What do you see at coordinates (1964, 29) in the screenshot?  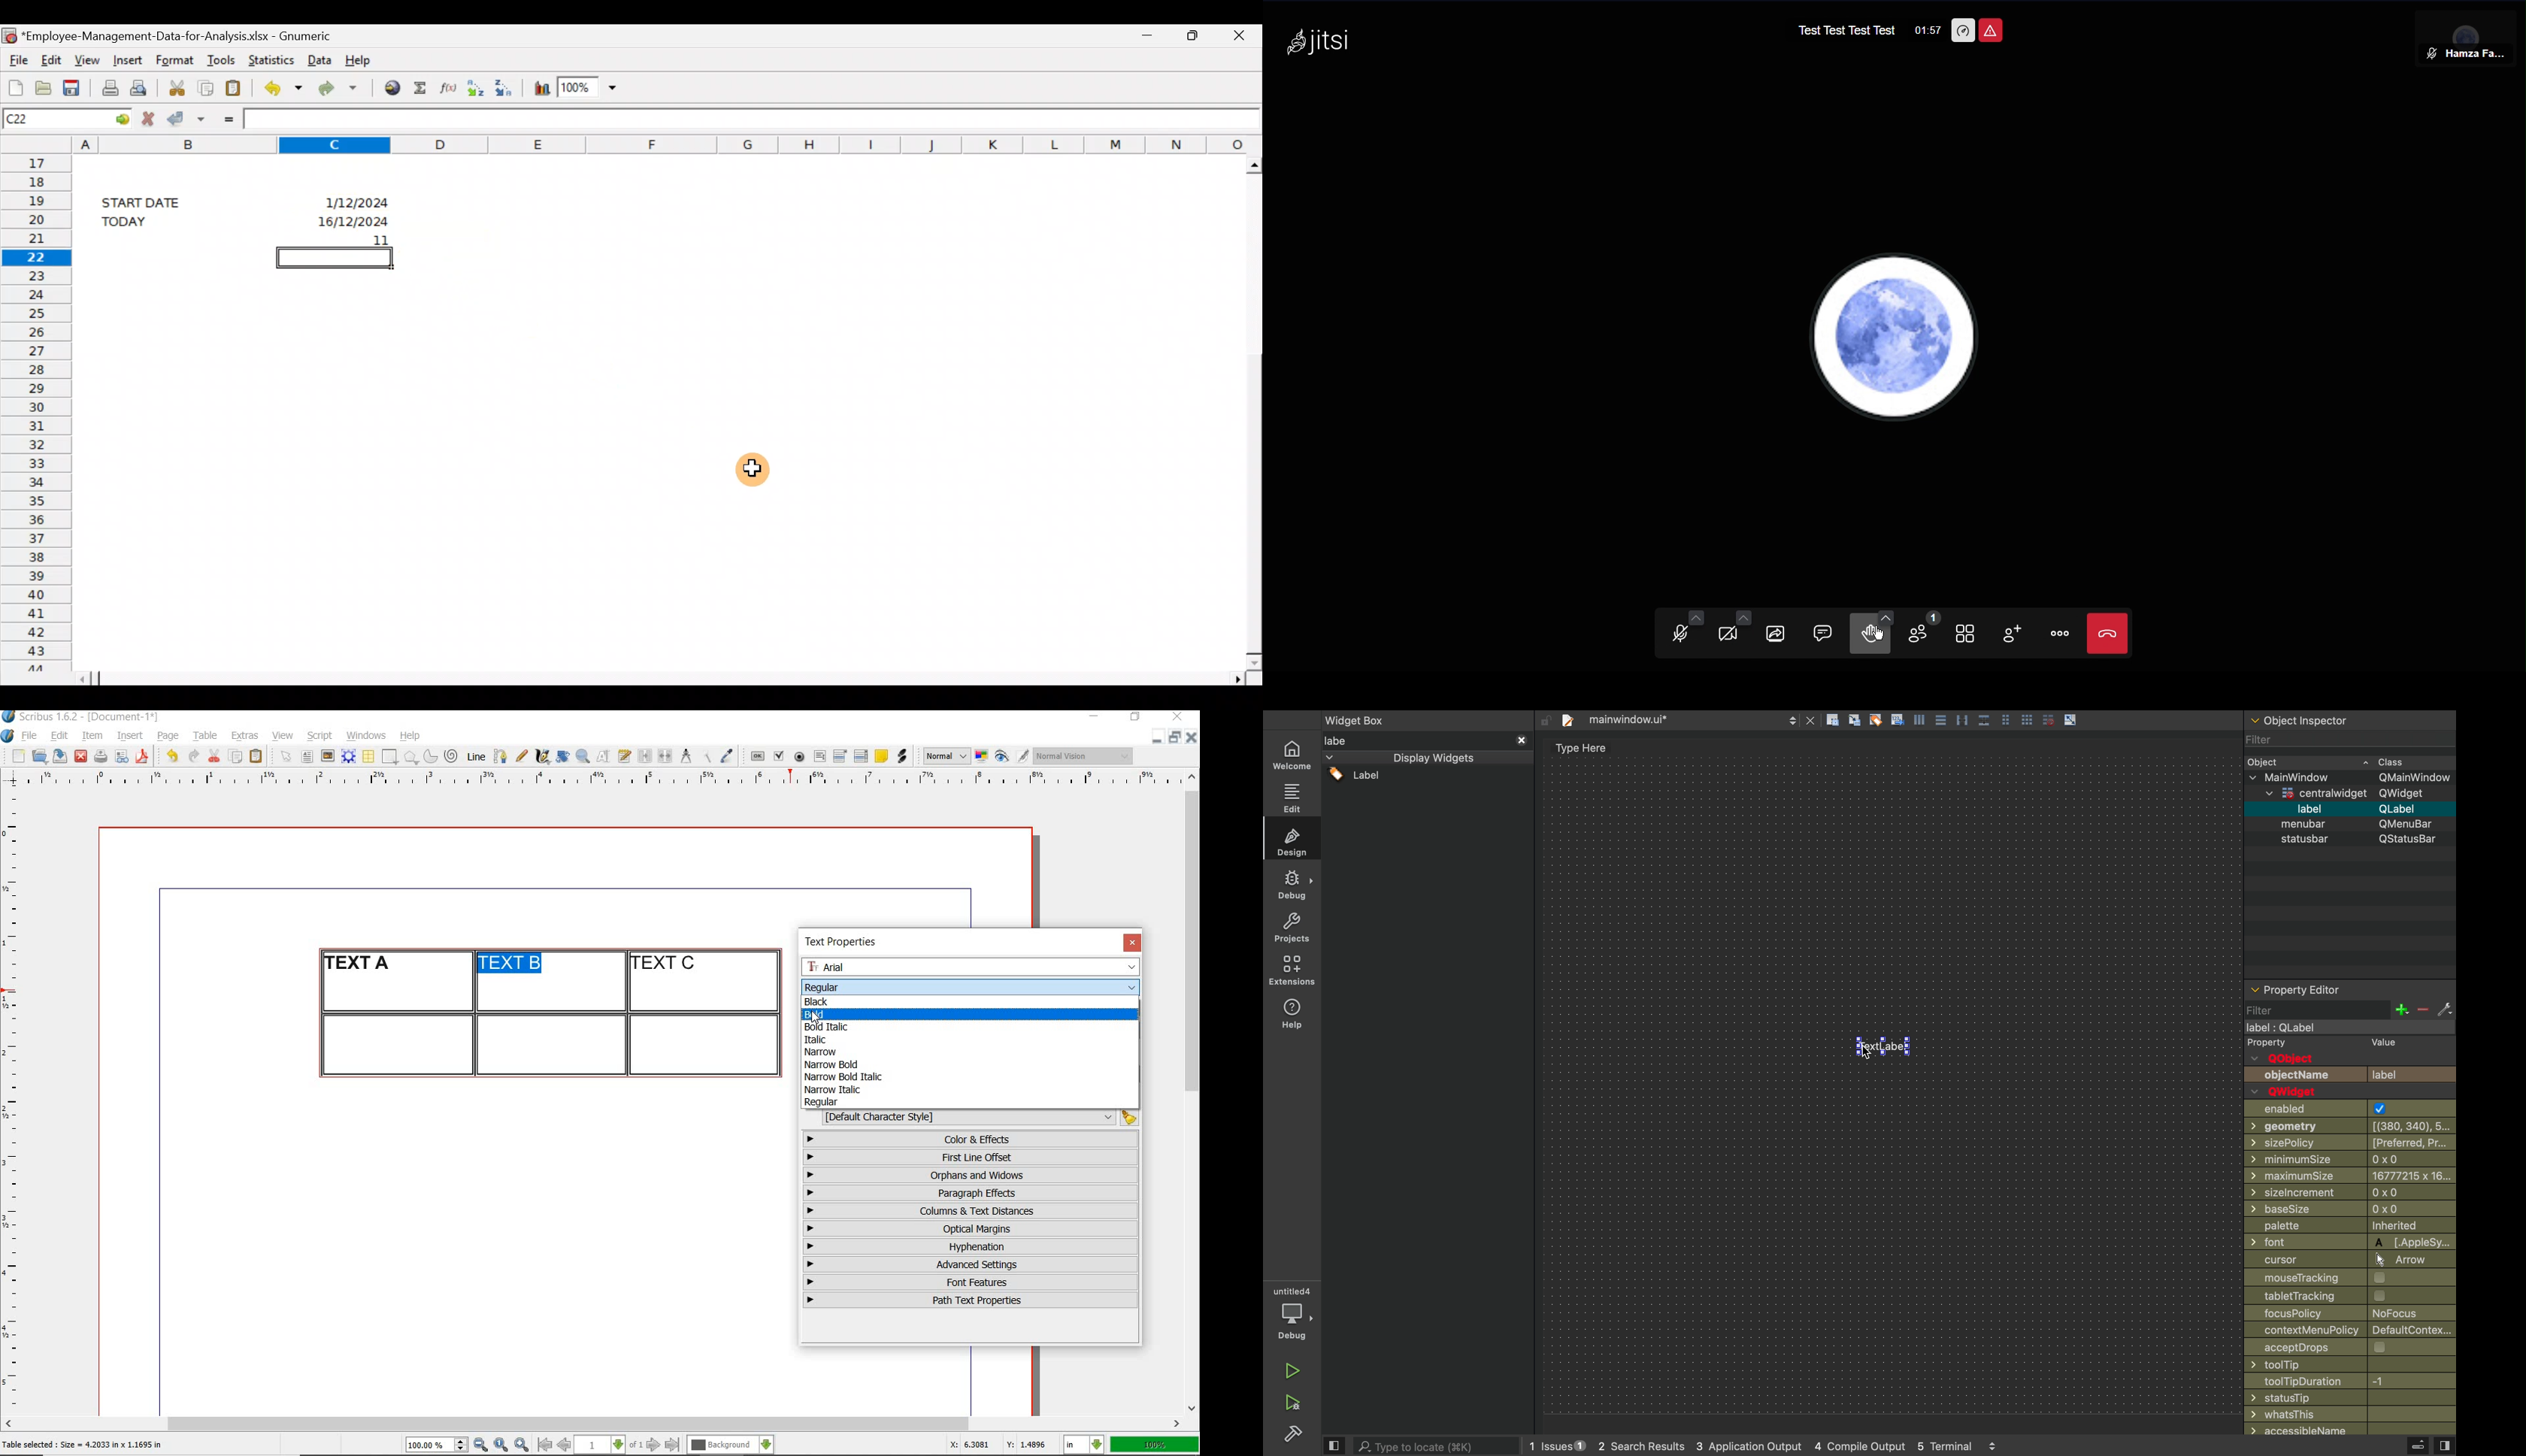 I see `Performance Settings` at bounding box center [1964, 29].